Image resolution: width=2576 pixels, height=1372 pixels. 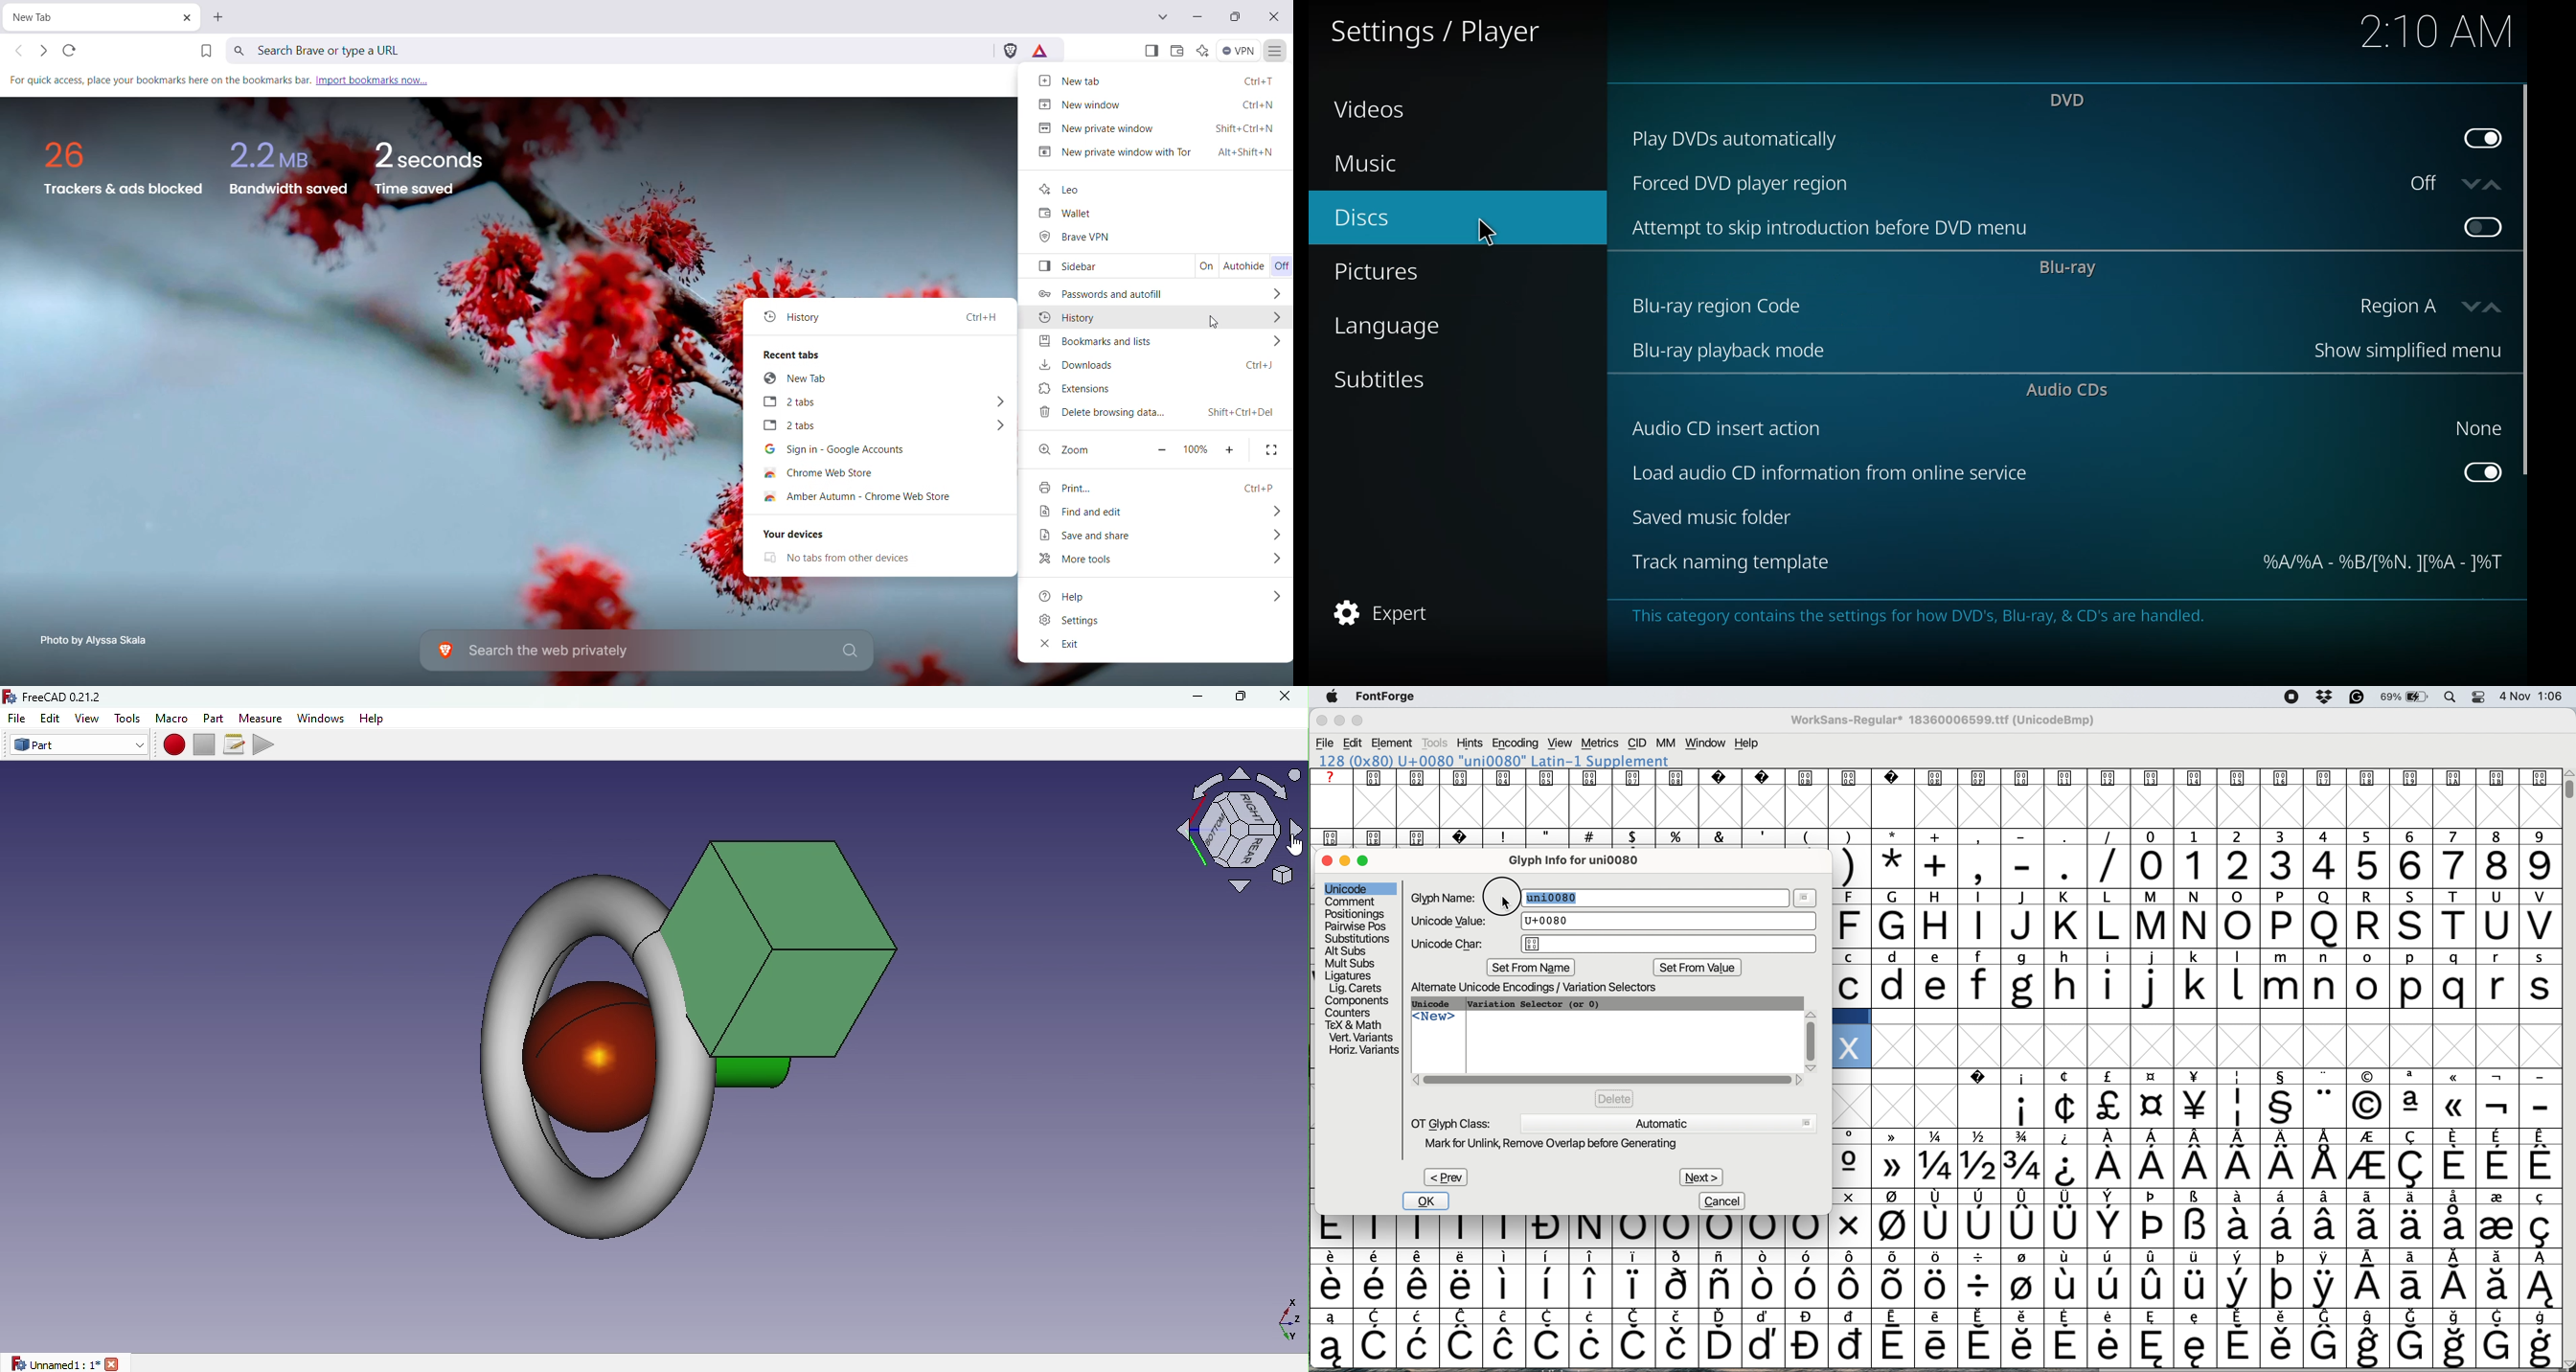 What do you see at coordinates (1164, 17) in the screenshot?
I see `Search Tabs` at bounding box center [1164, 17].